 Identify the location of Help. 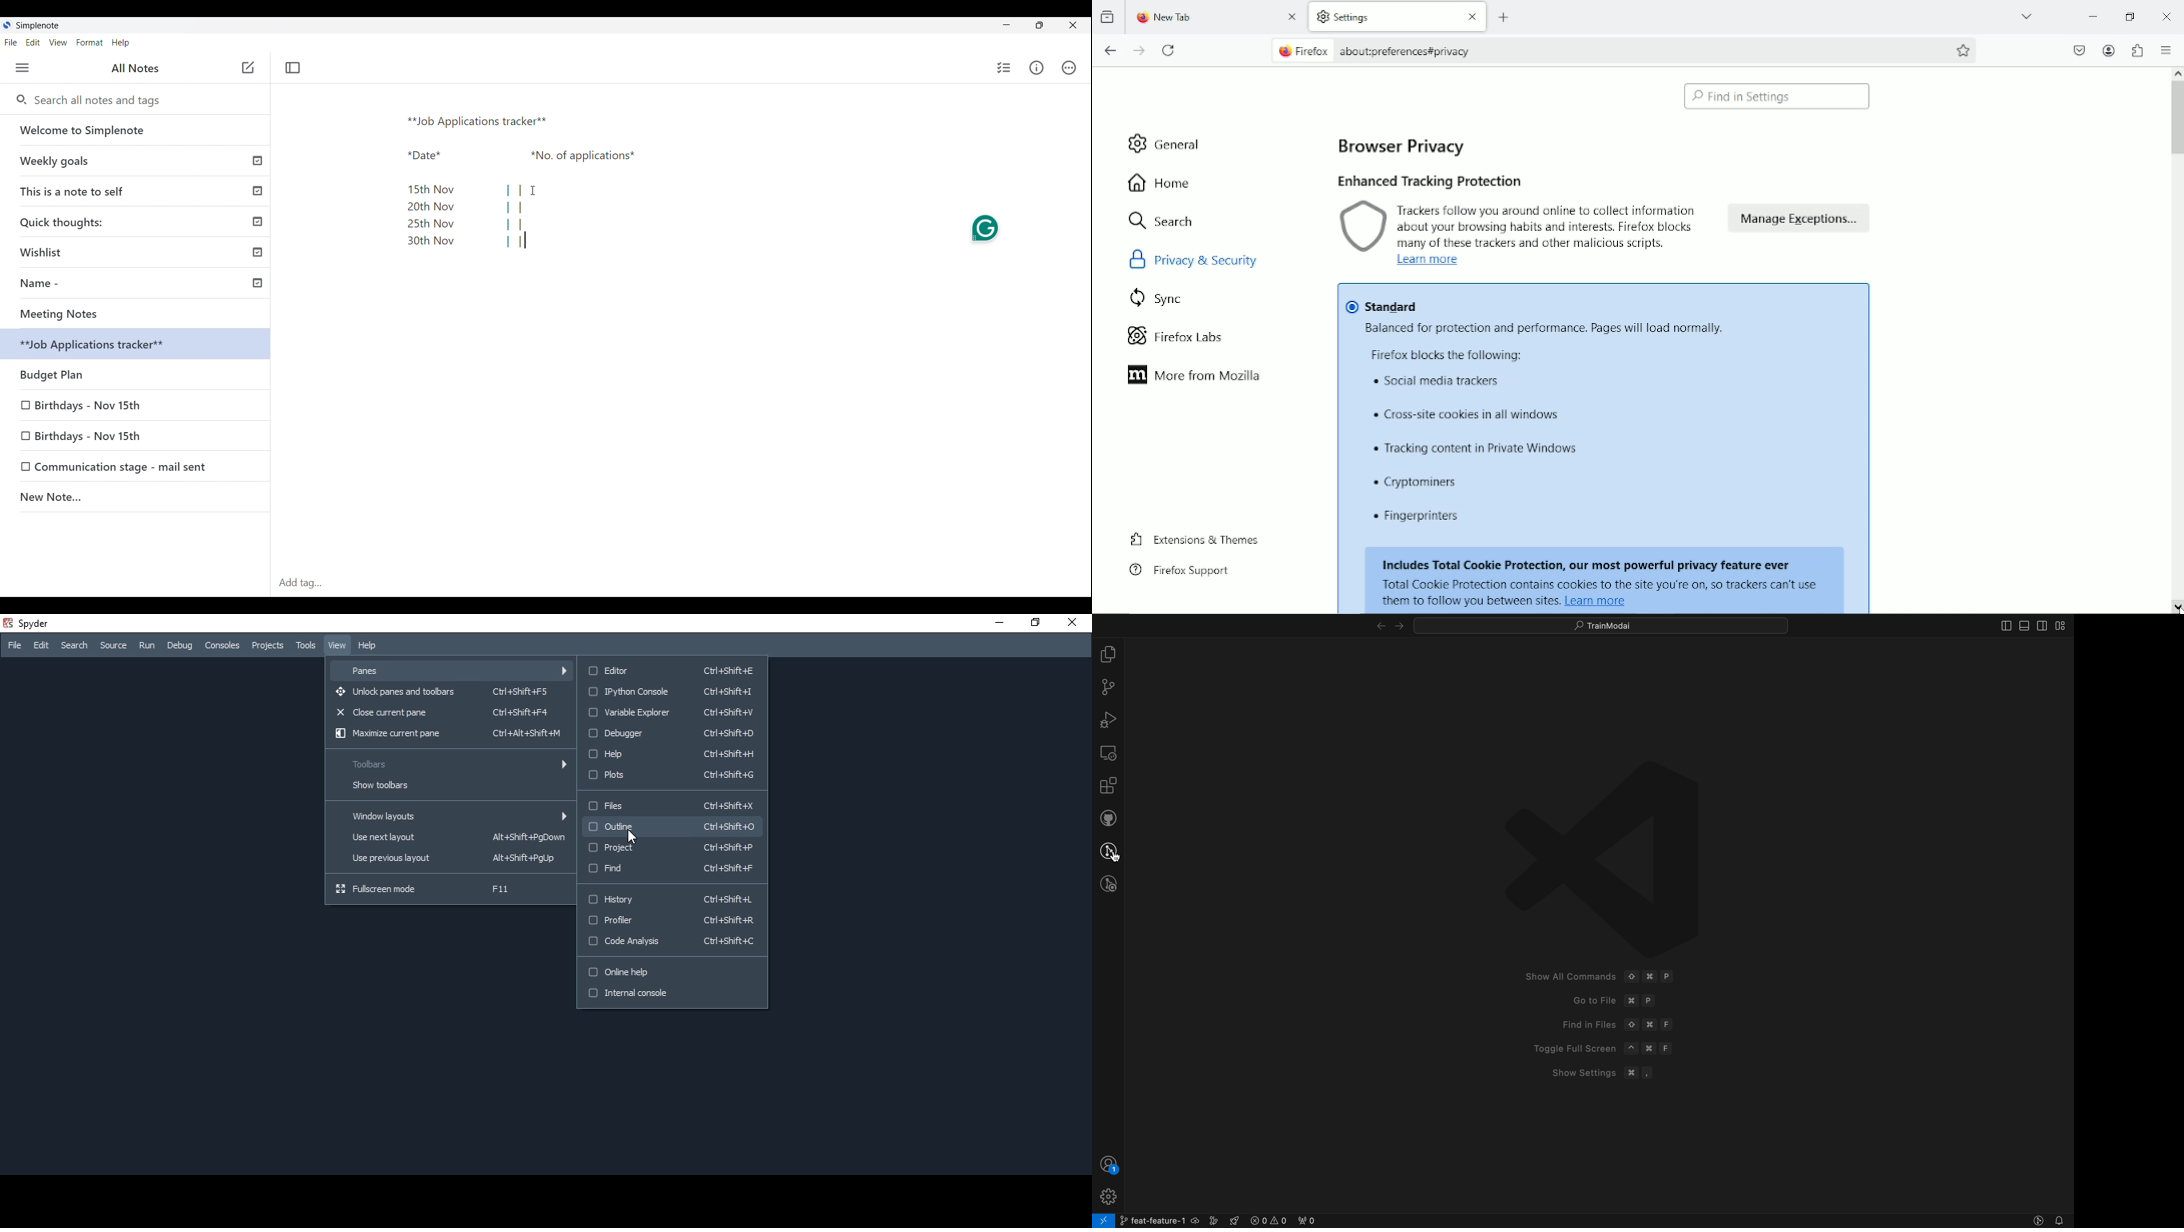
(672, 754).